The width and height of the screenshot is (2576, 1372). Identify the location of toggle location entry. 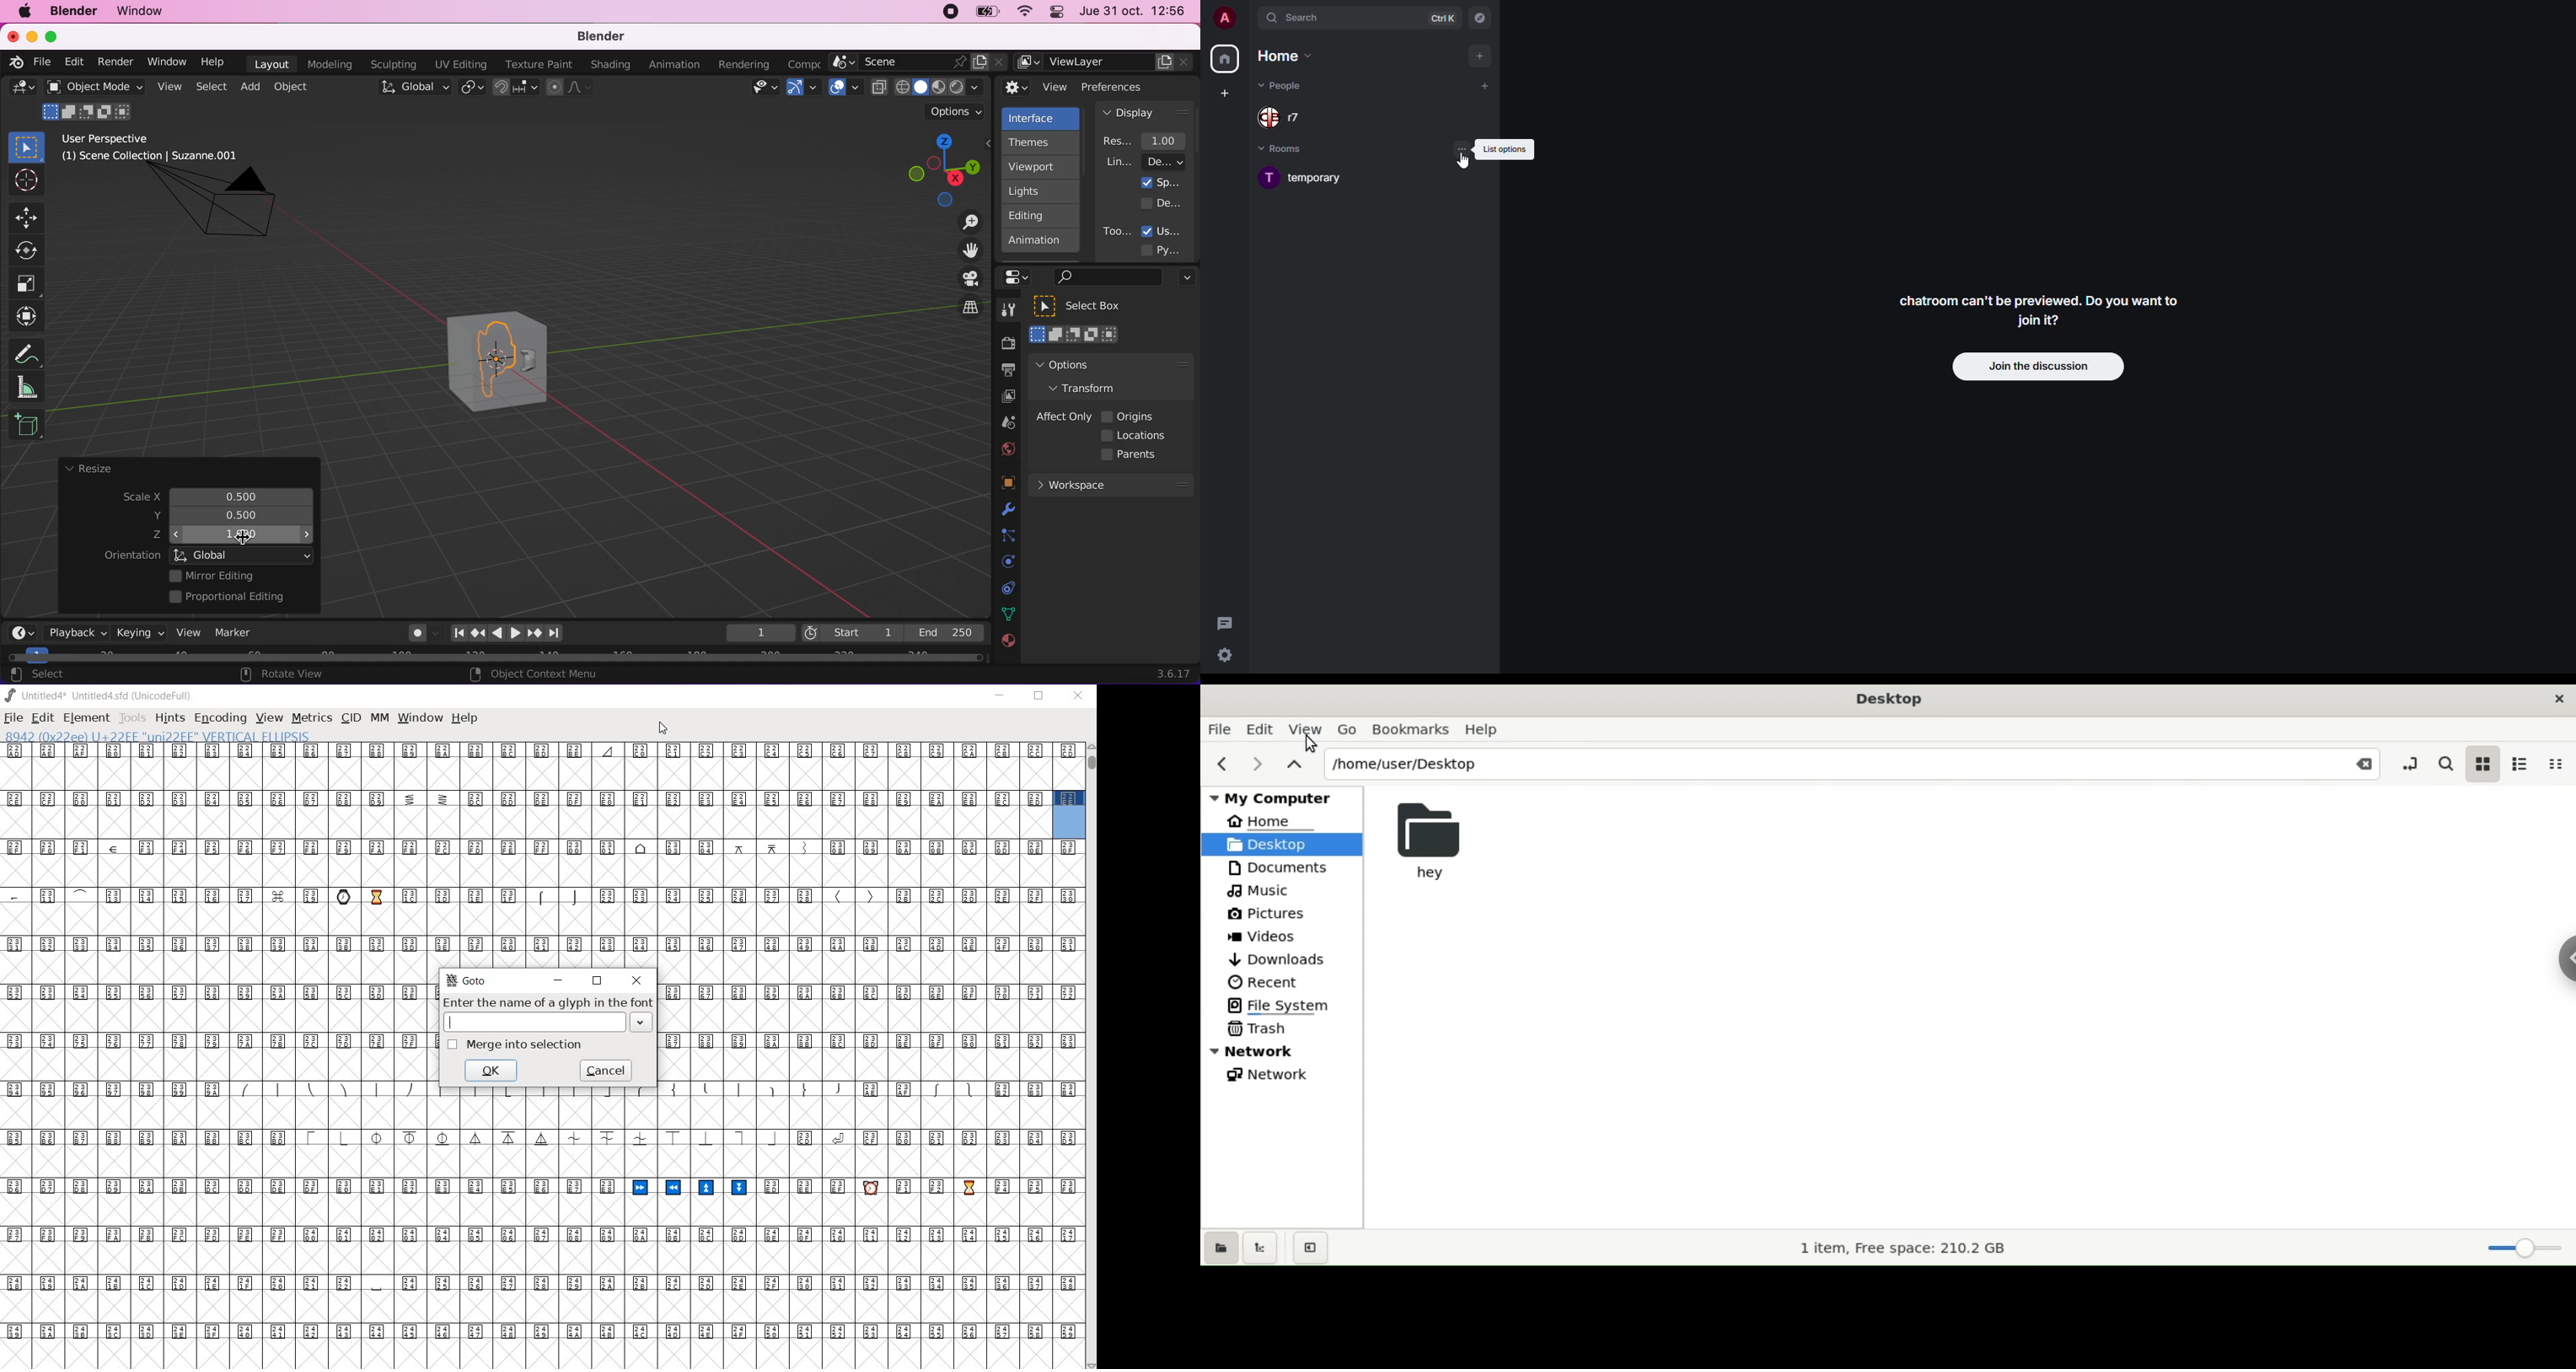
(2410, 763).